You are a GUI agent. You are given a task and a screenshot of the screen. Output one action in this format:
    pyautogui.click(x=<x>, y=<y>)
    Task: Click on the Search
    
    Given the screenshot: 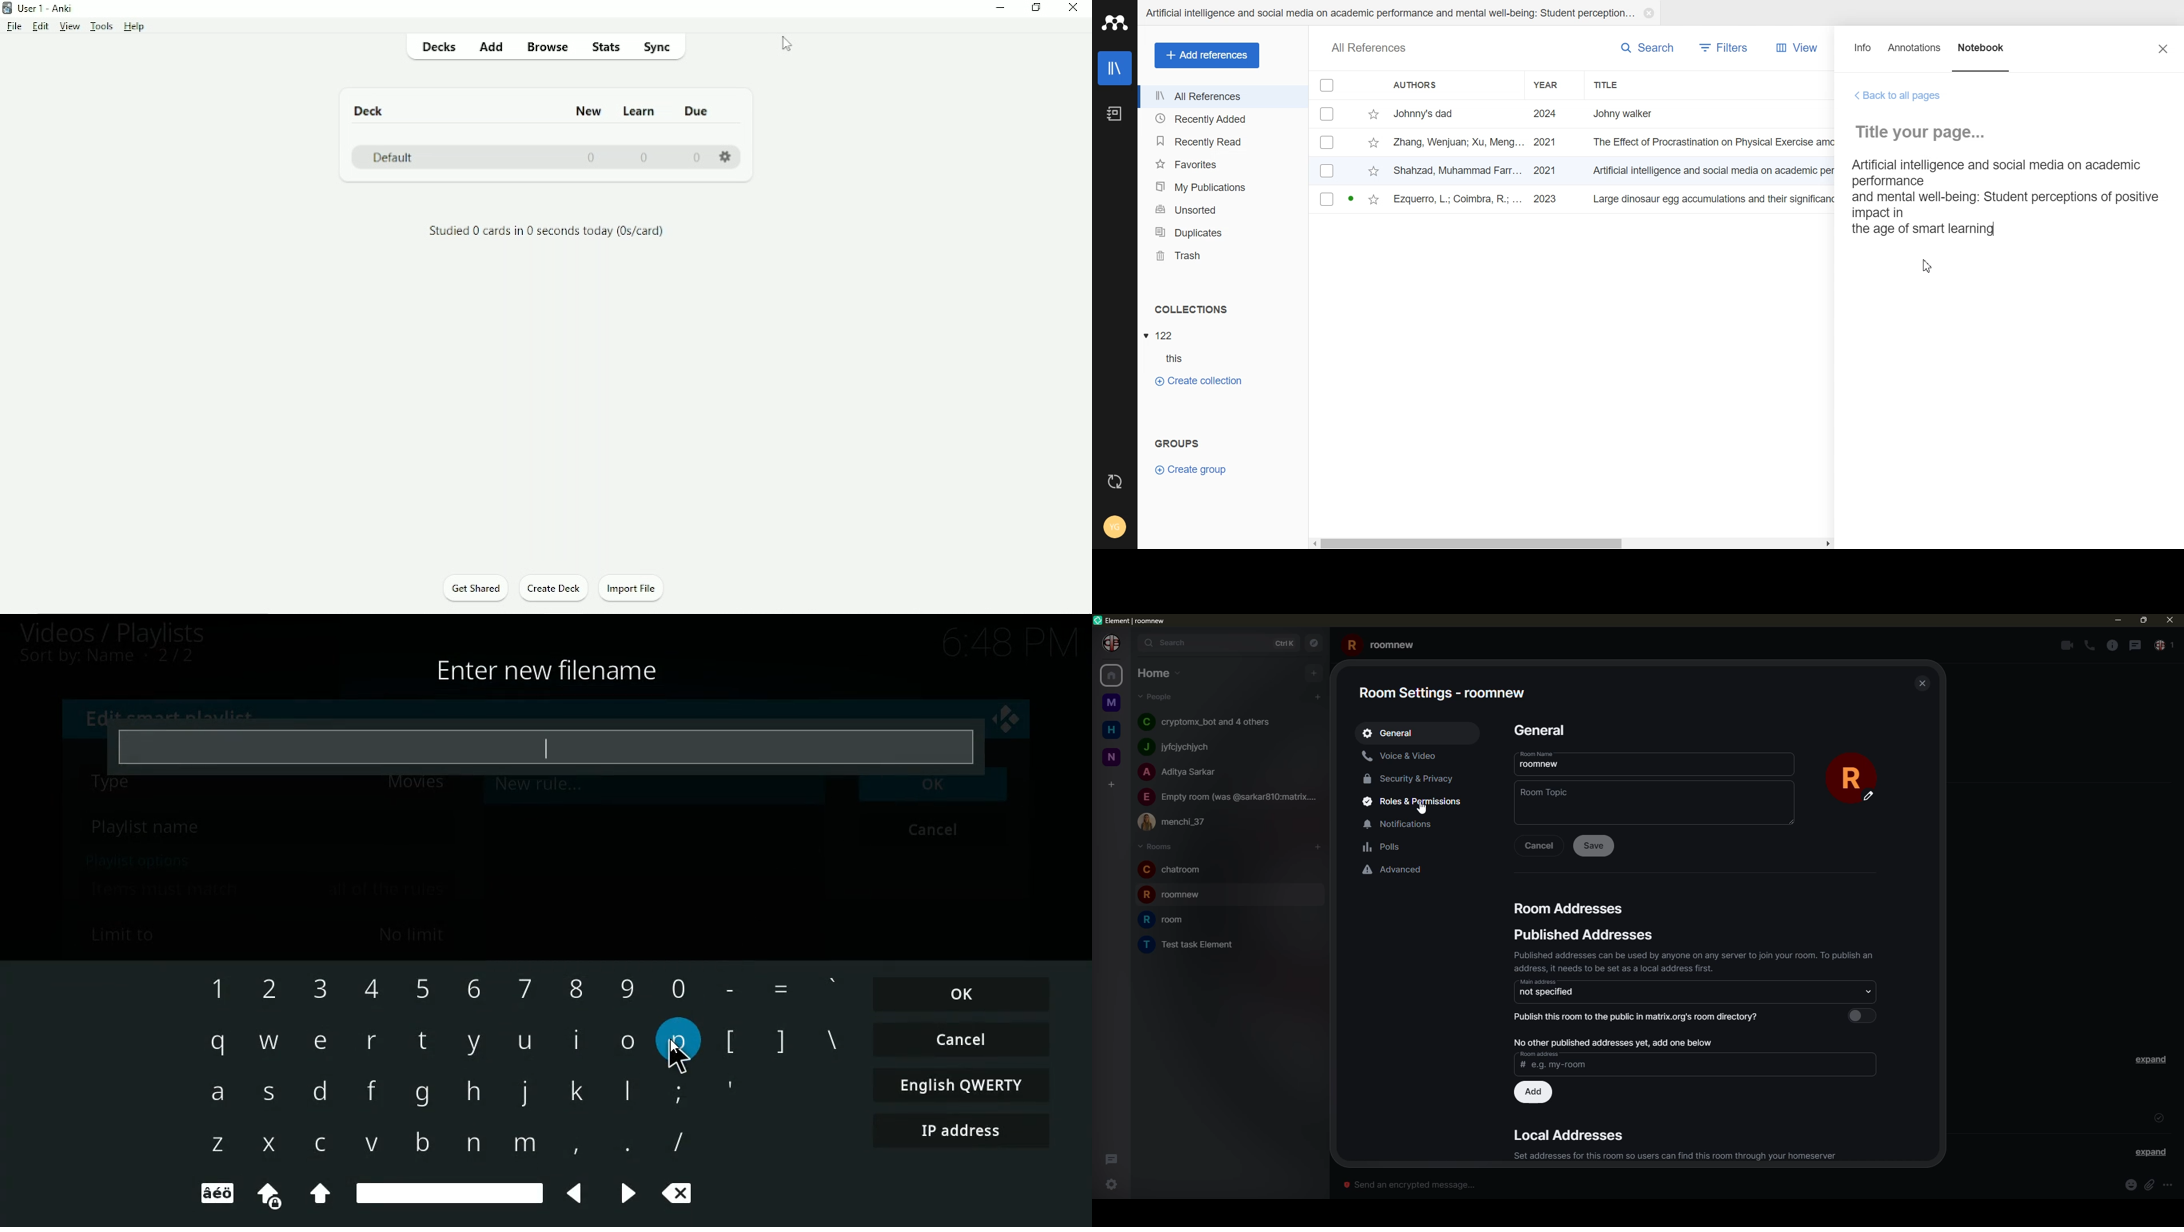 What is the action you would take?
    pyautogui.click(x=1647, y=47)
    